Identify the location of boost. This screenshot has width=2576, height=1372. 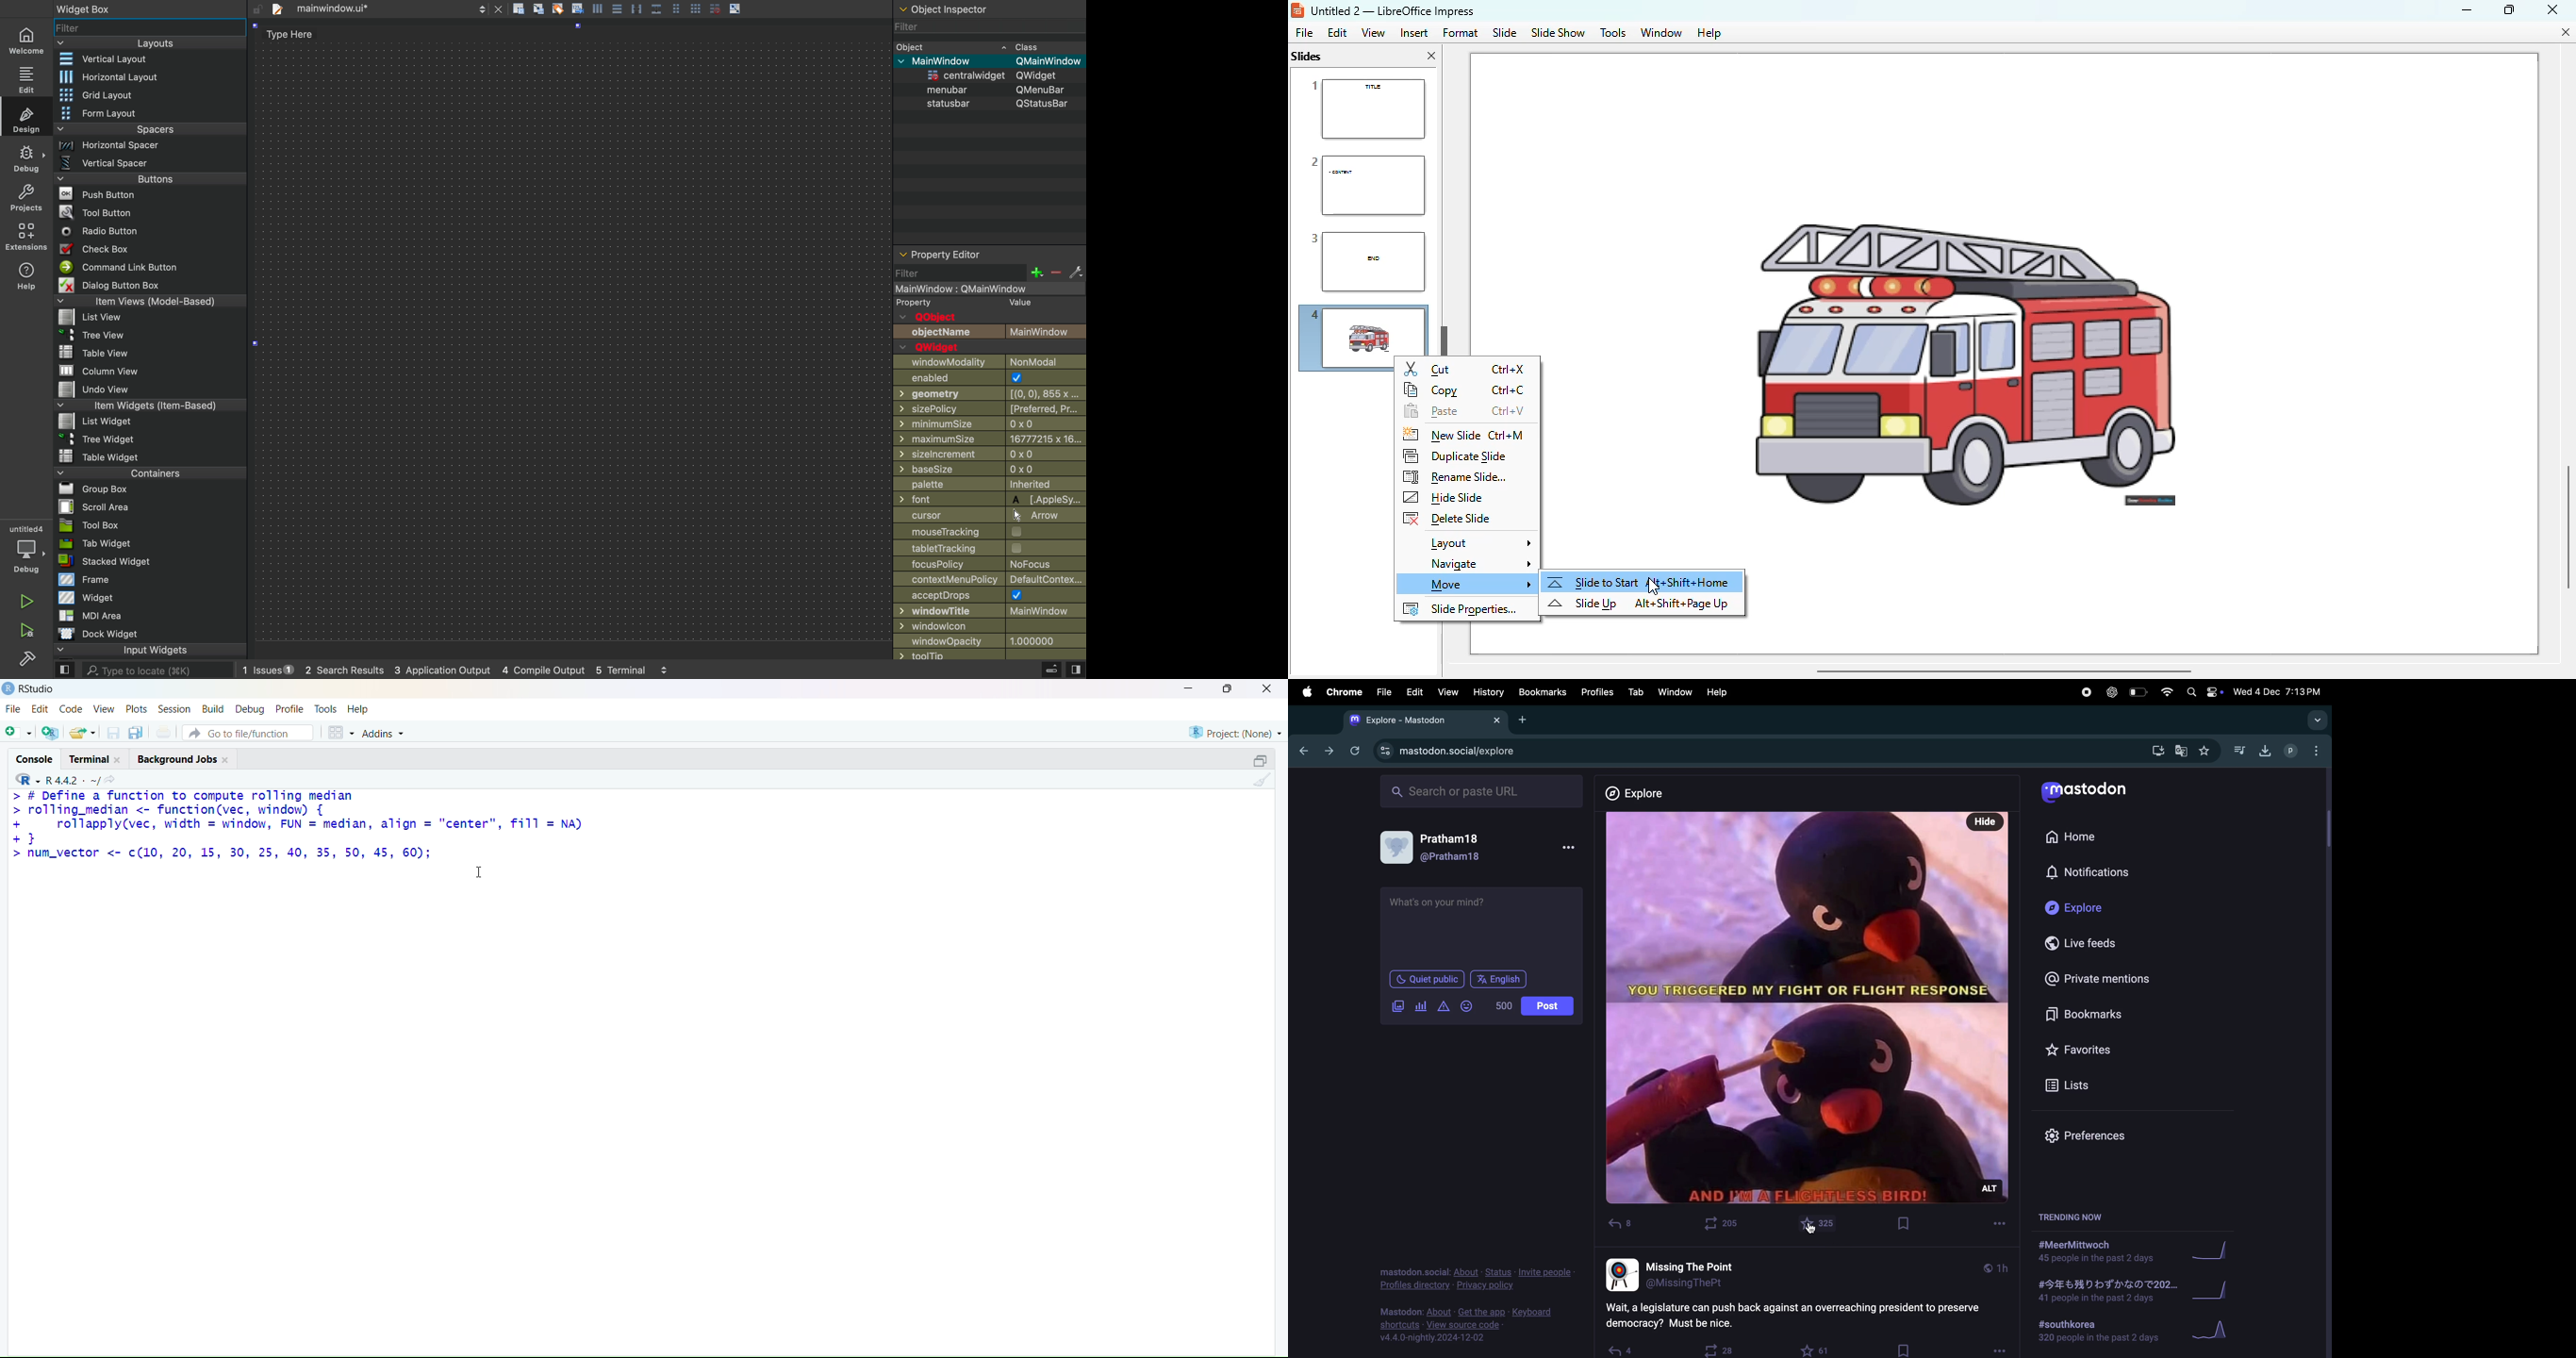
(1722, 1348).